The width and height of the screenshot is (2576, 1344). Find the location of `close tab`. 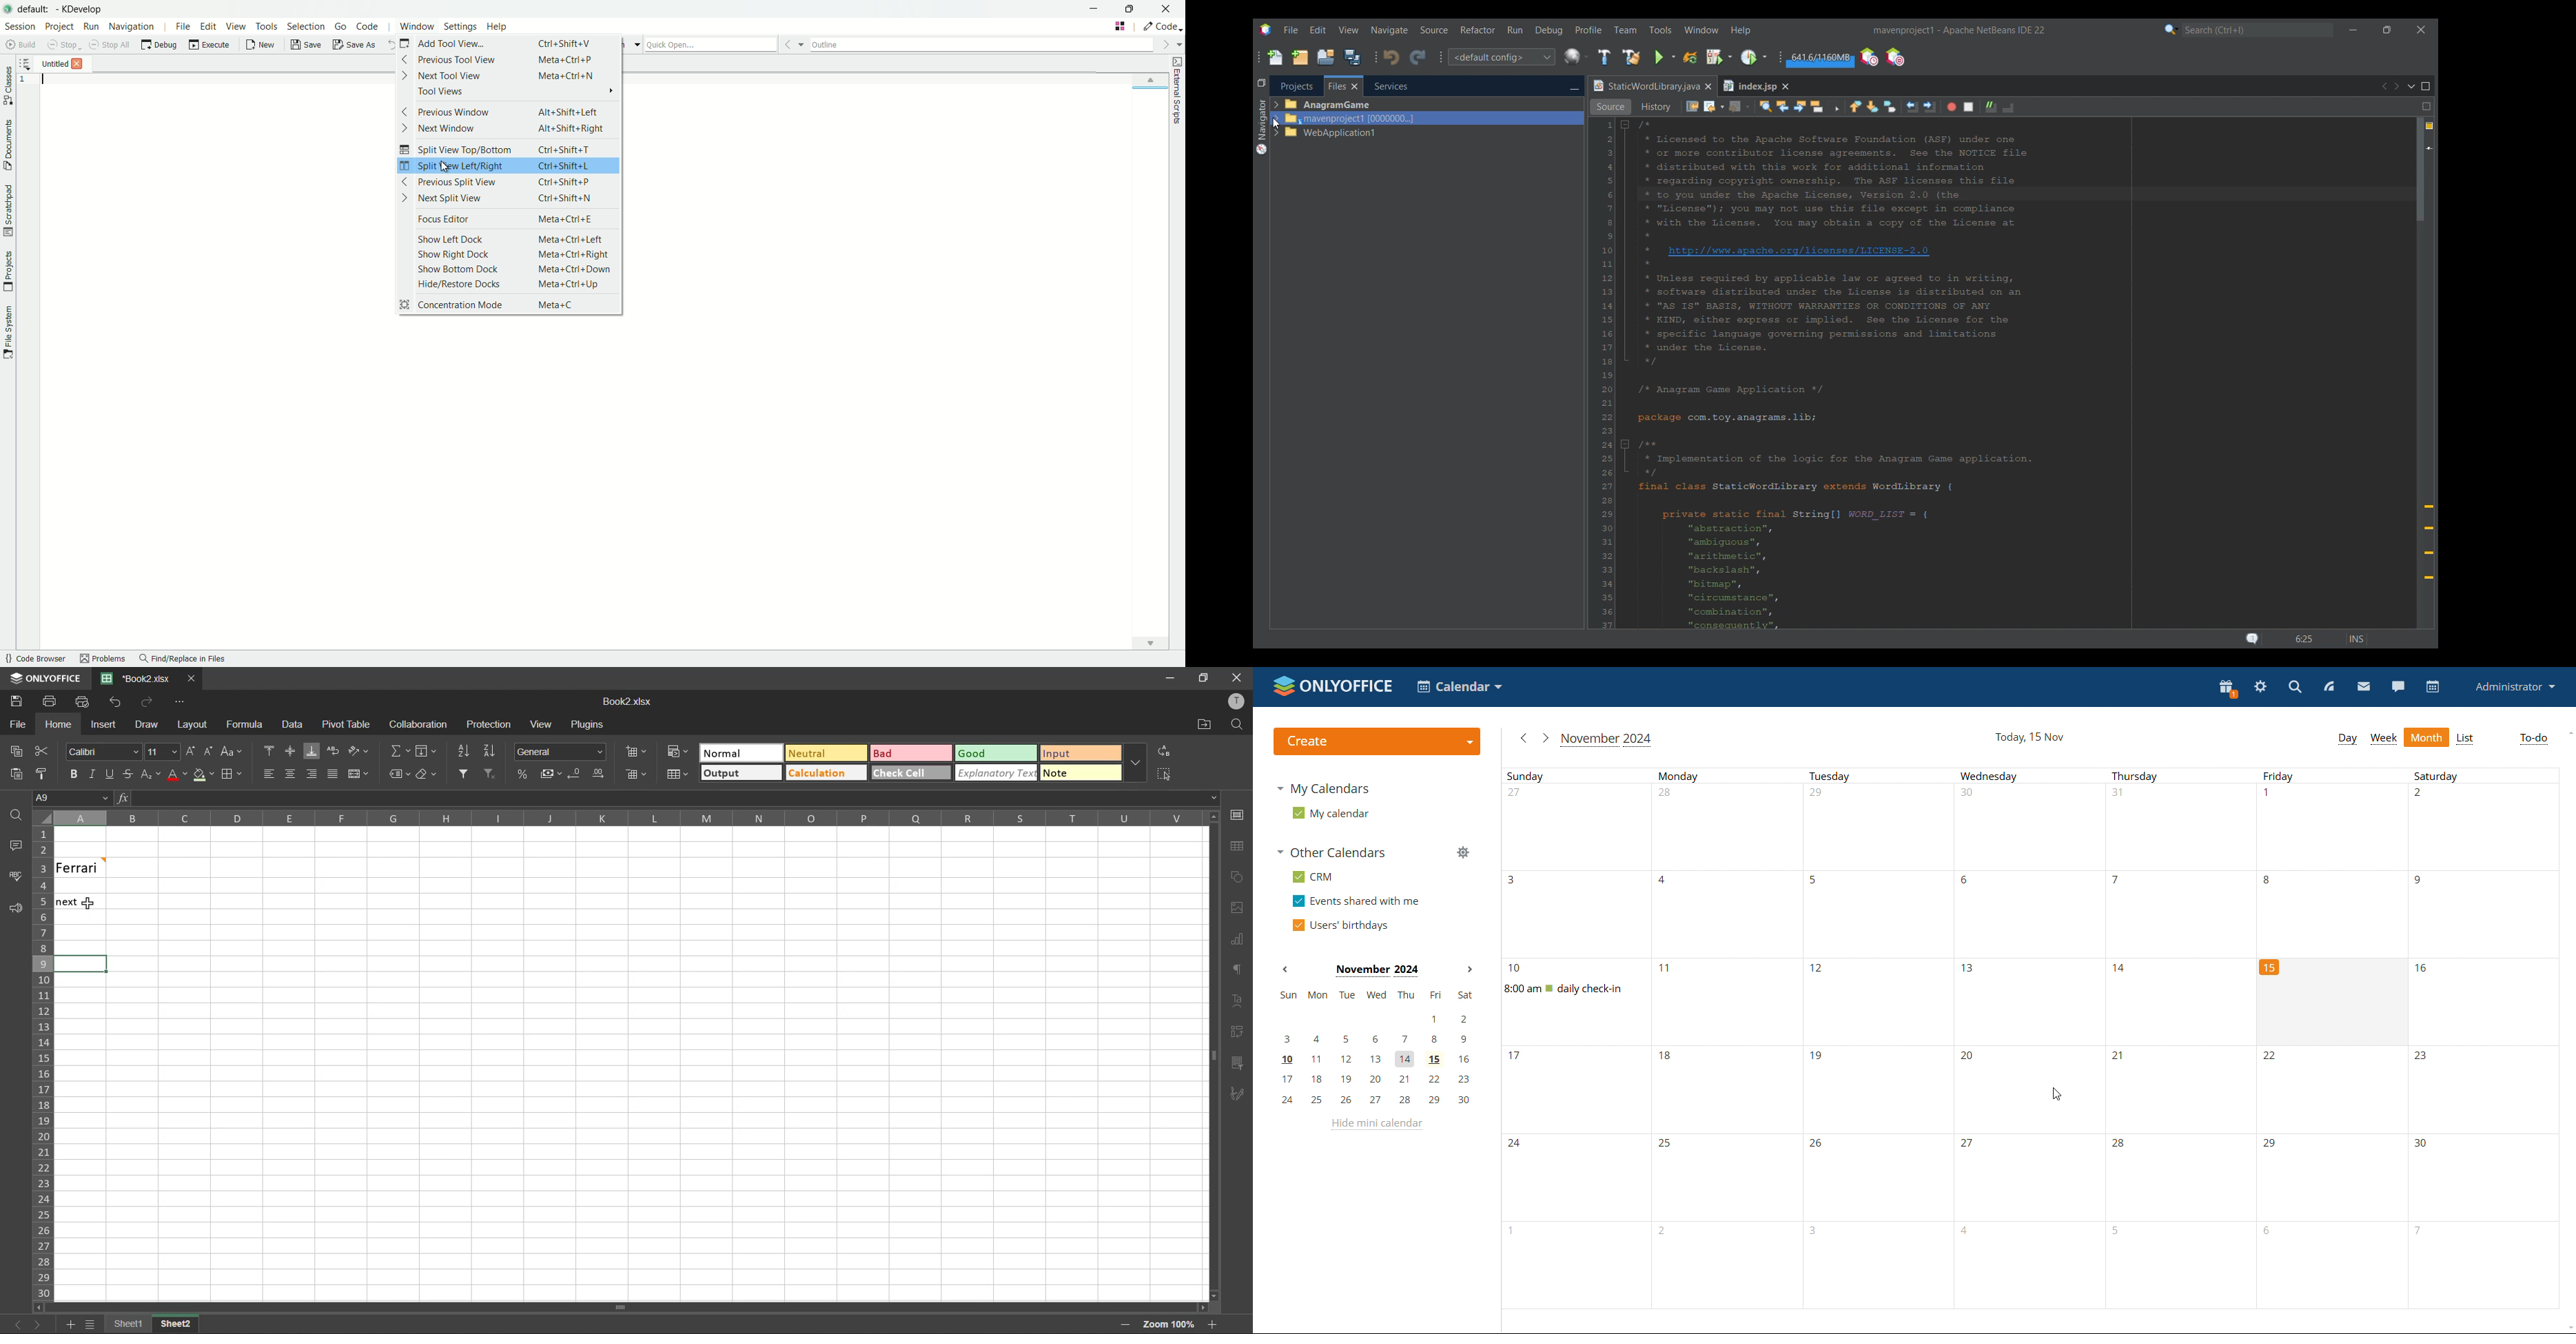

close tab is located at coordinates (193, 677).